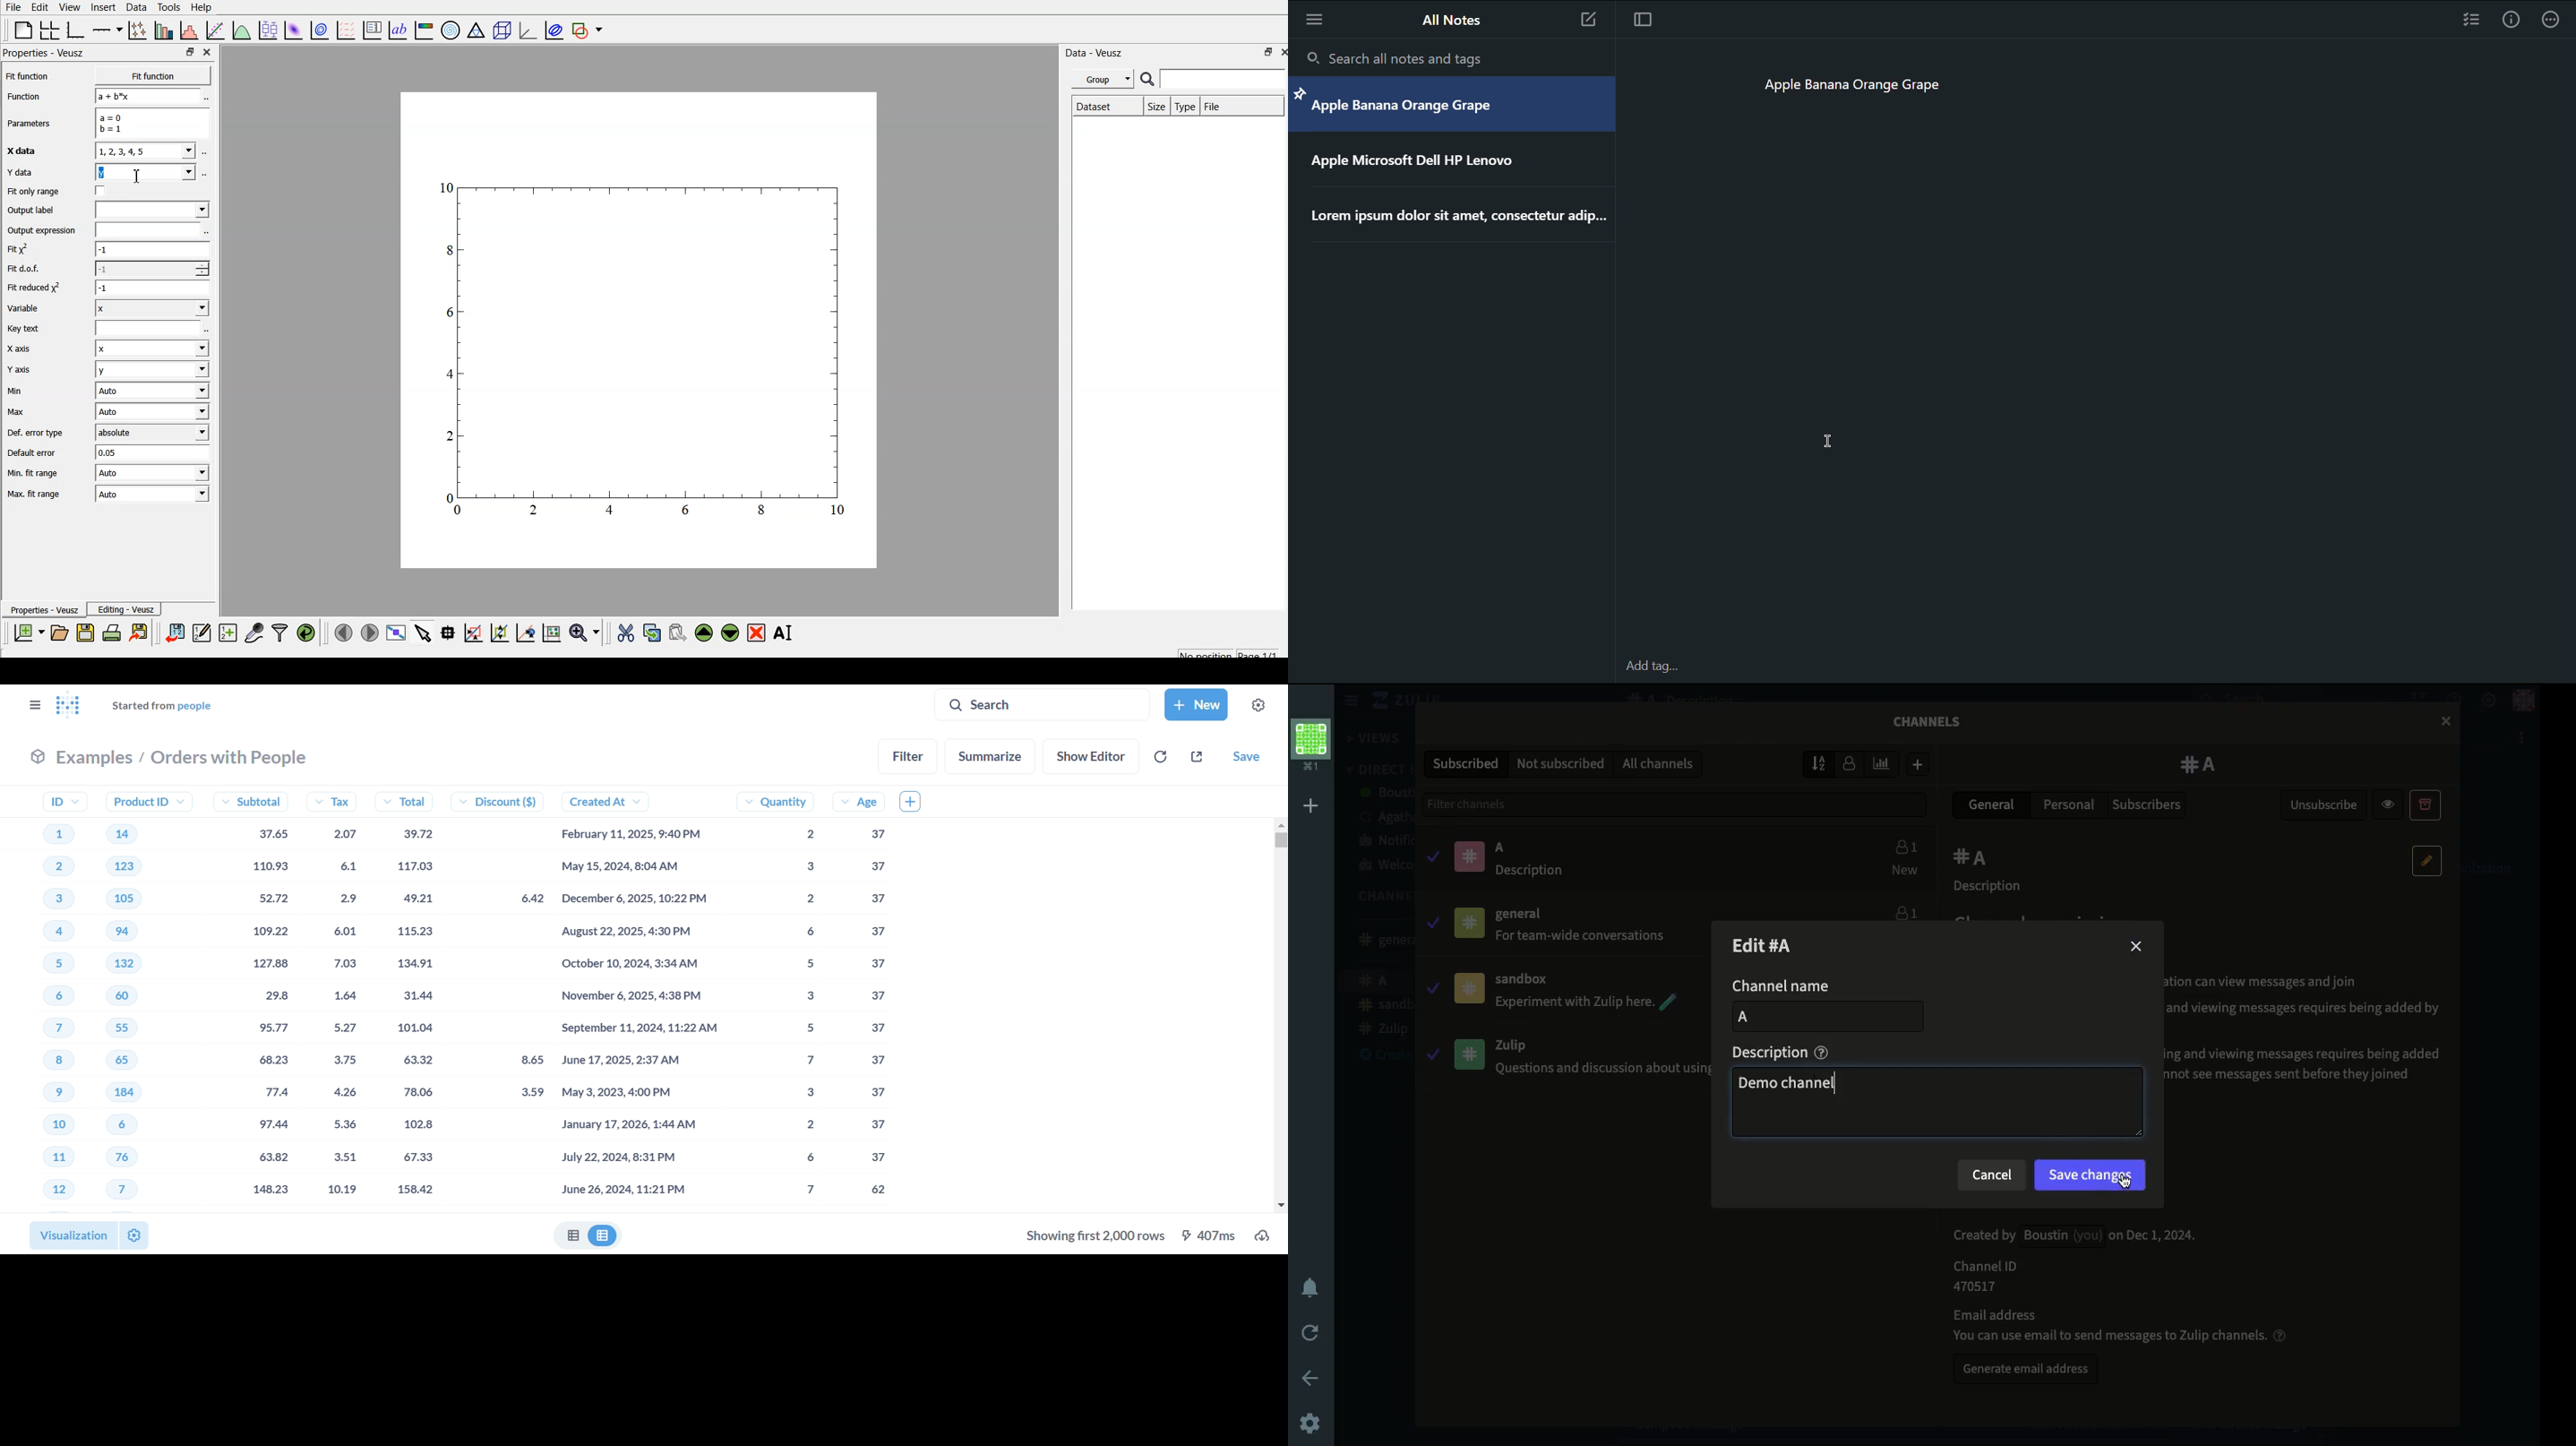 Image resolution: width=2576 pixels, height=1456 pixels. What do you see at coordinates (1992, 1177) in the screenshot?
I see `Cancel` at bounding box center [1992, 1177].